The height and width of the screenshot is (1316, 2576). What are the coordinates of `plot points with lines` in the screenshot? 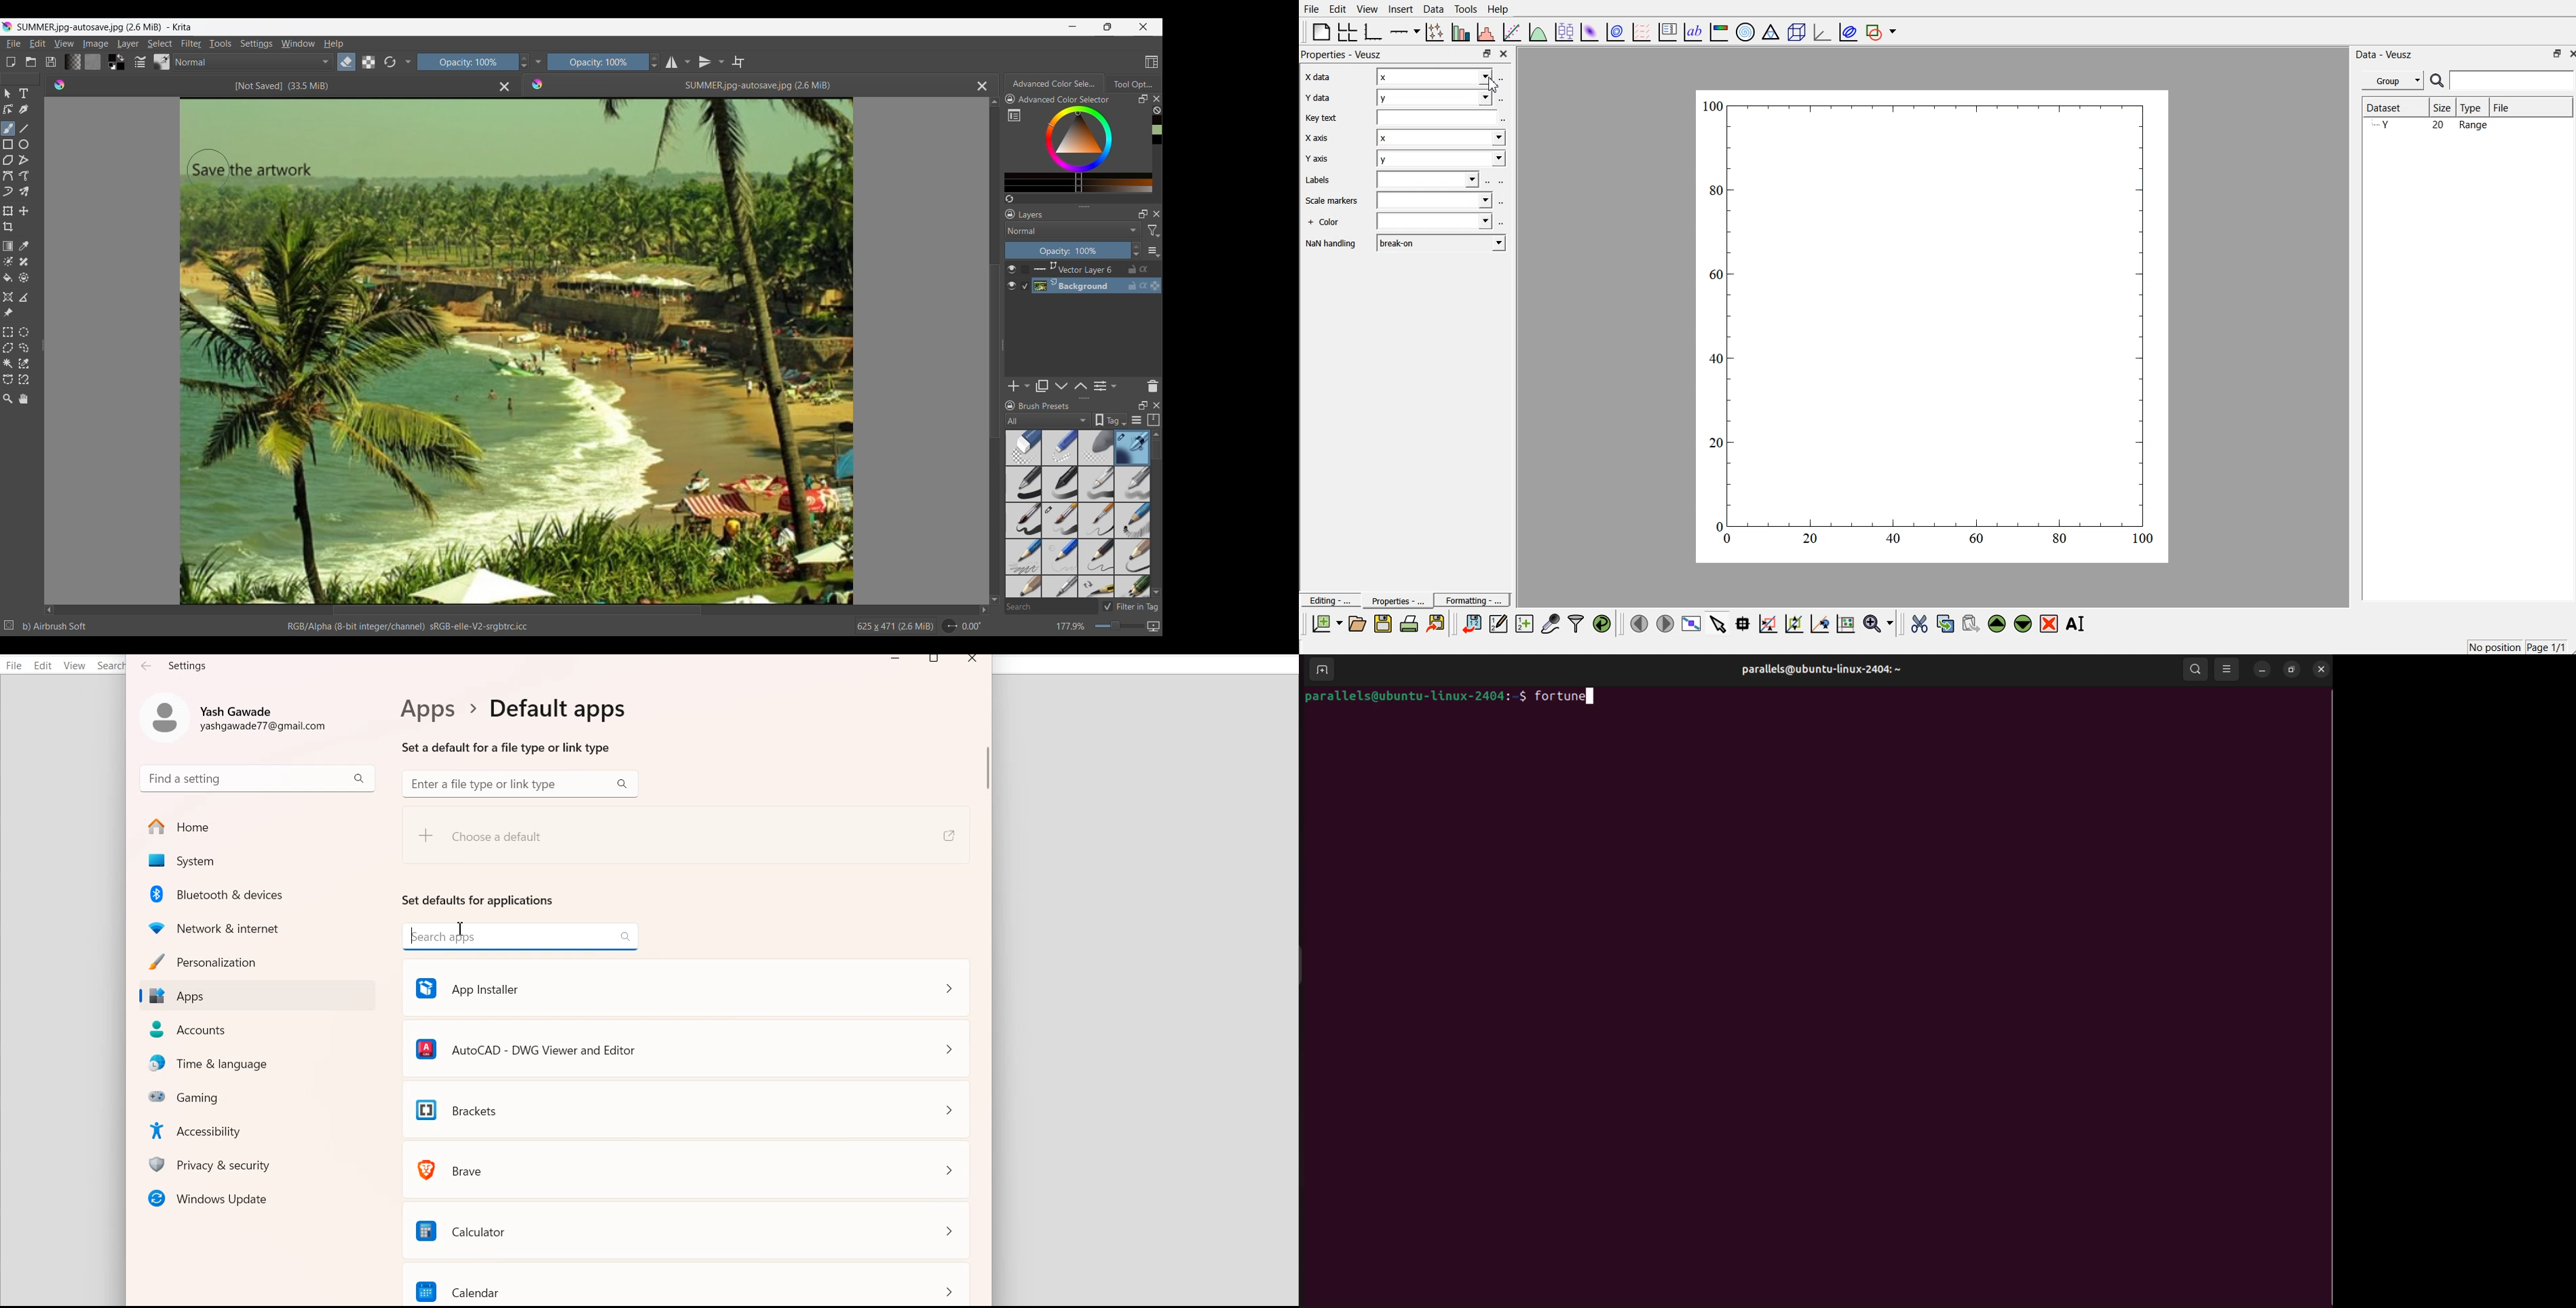 It's located at (1436, 32).